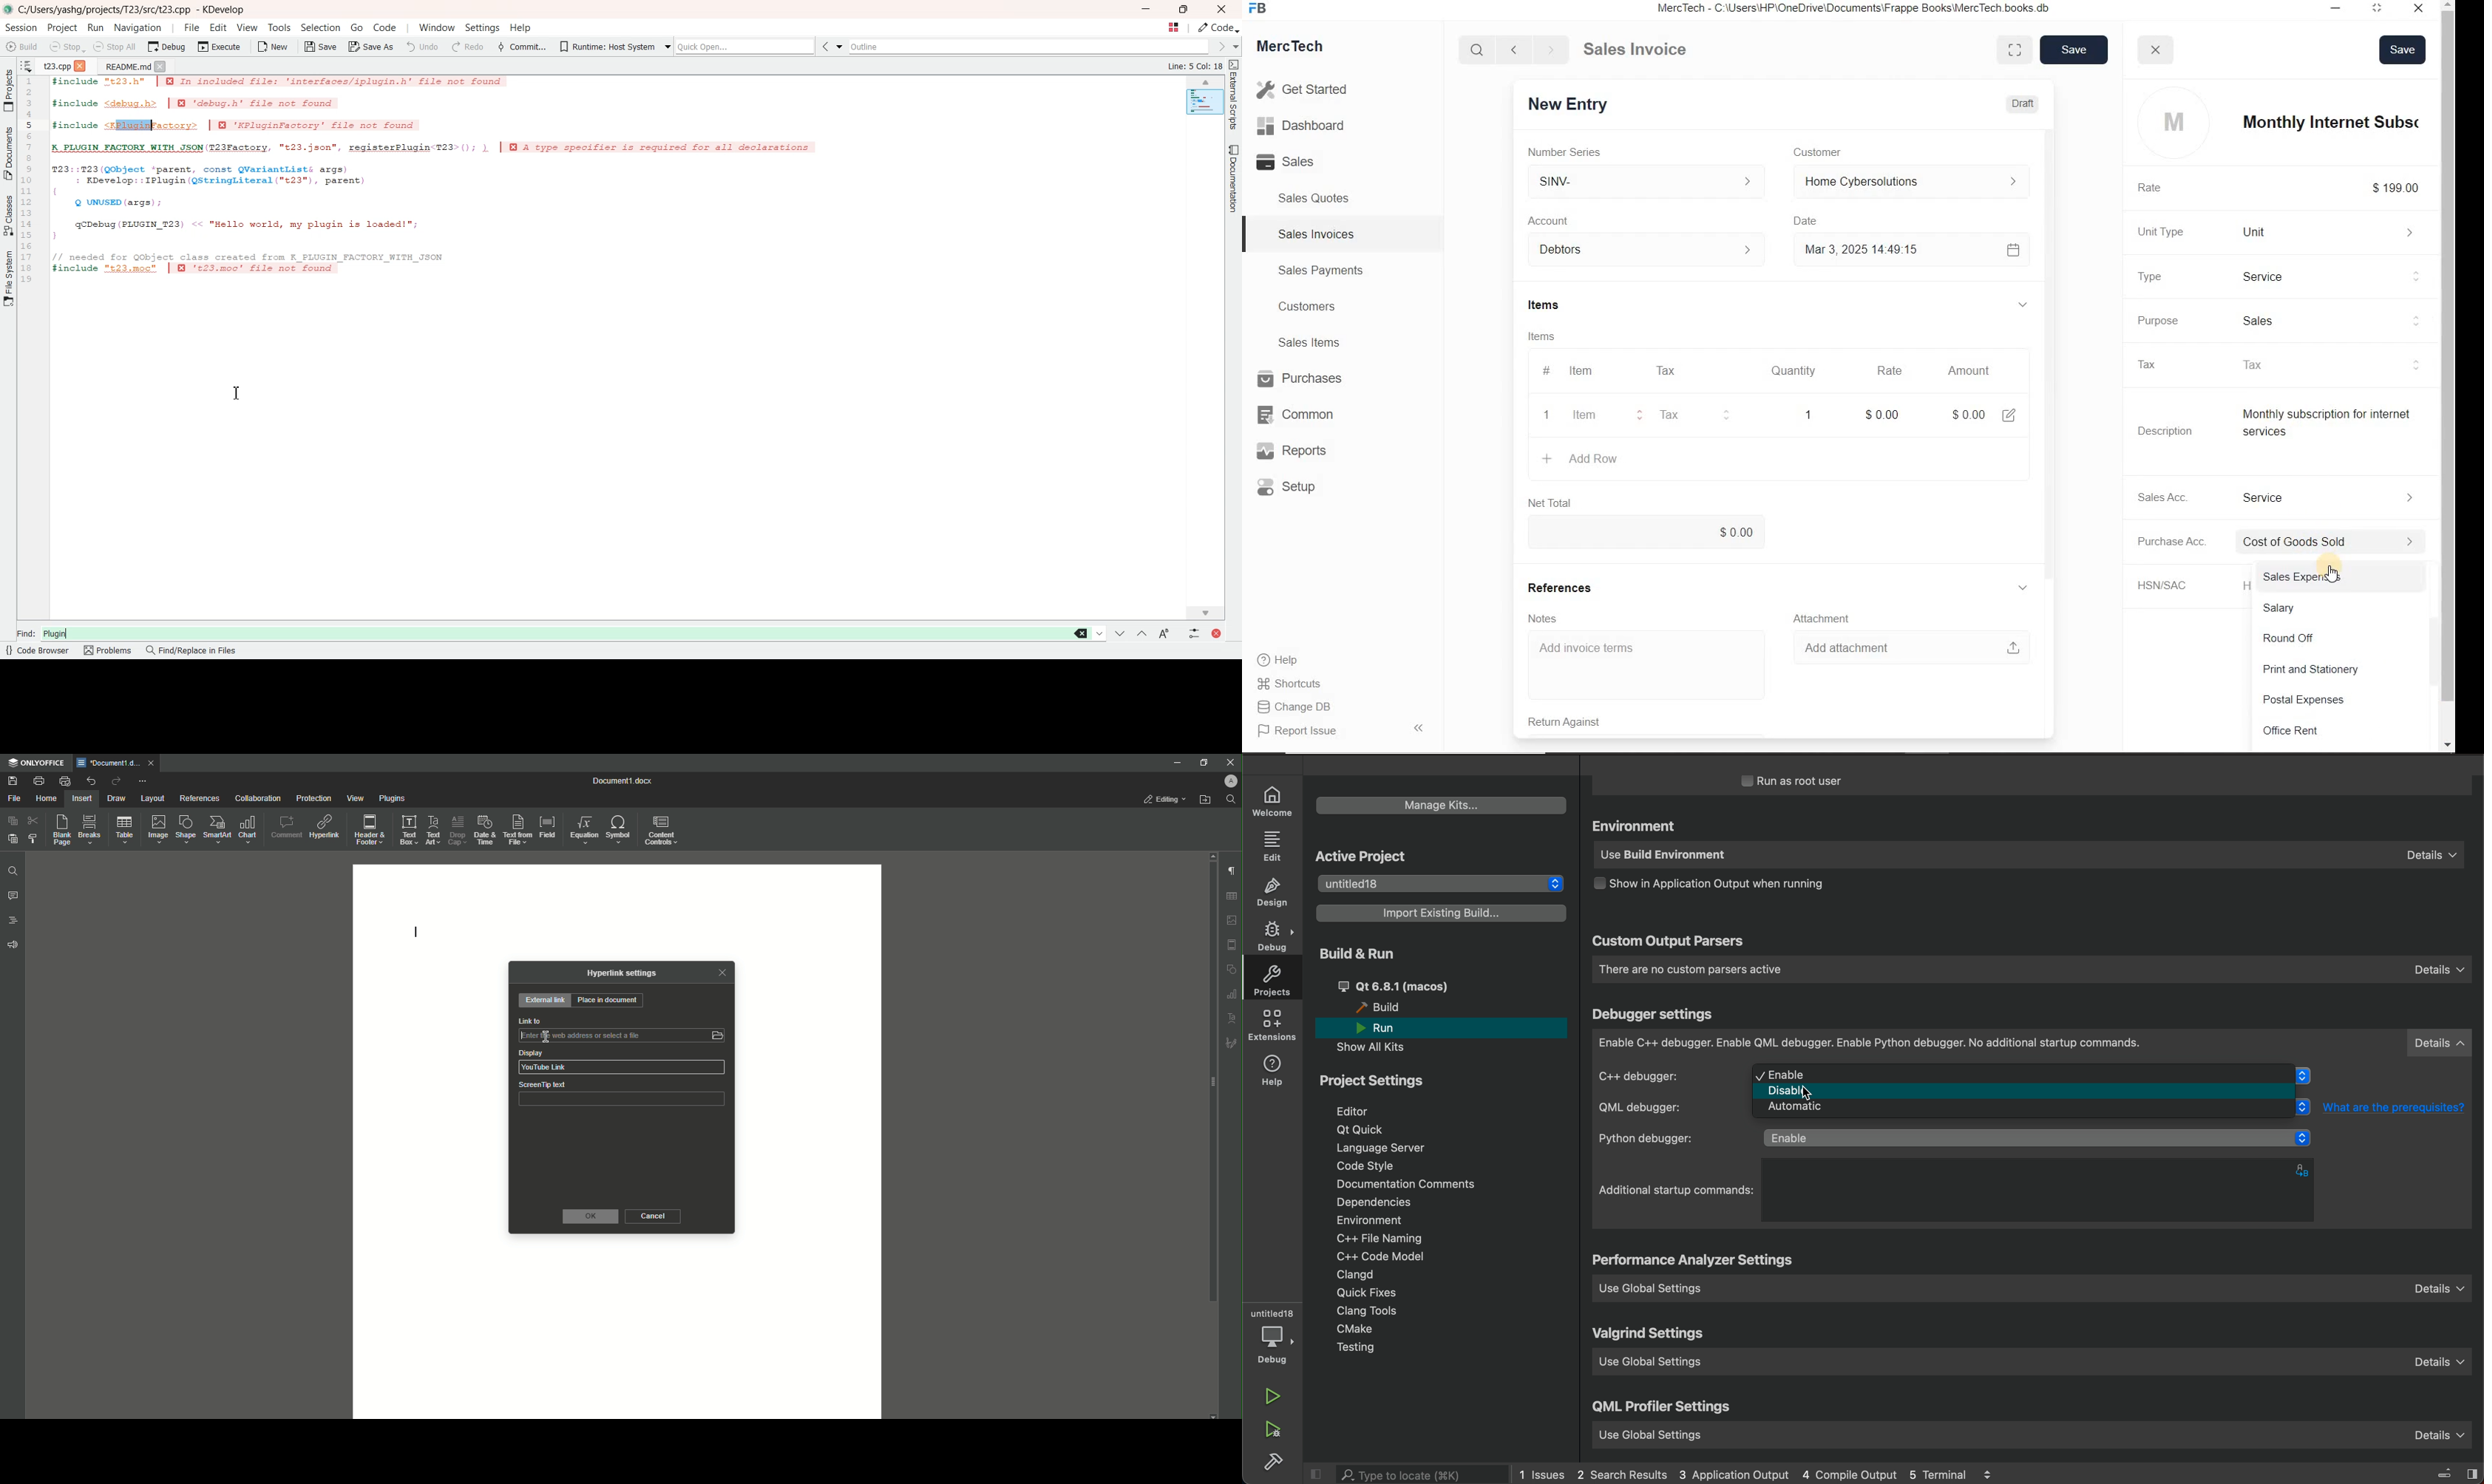 The height and width of the screenshot is (1484, 2492). I want to click on profile logo, so click(2171, 122).